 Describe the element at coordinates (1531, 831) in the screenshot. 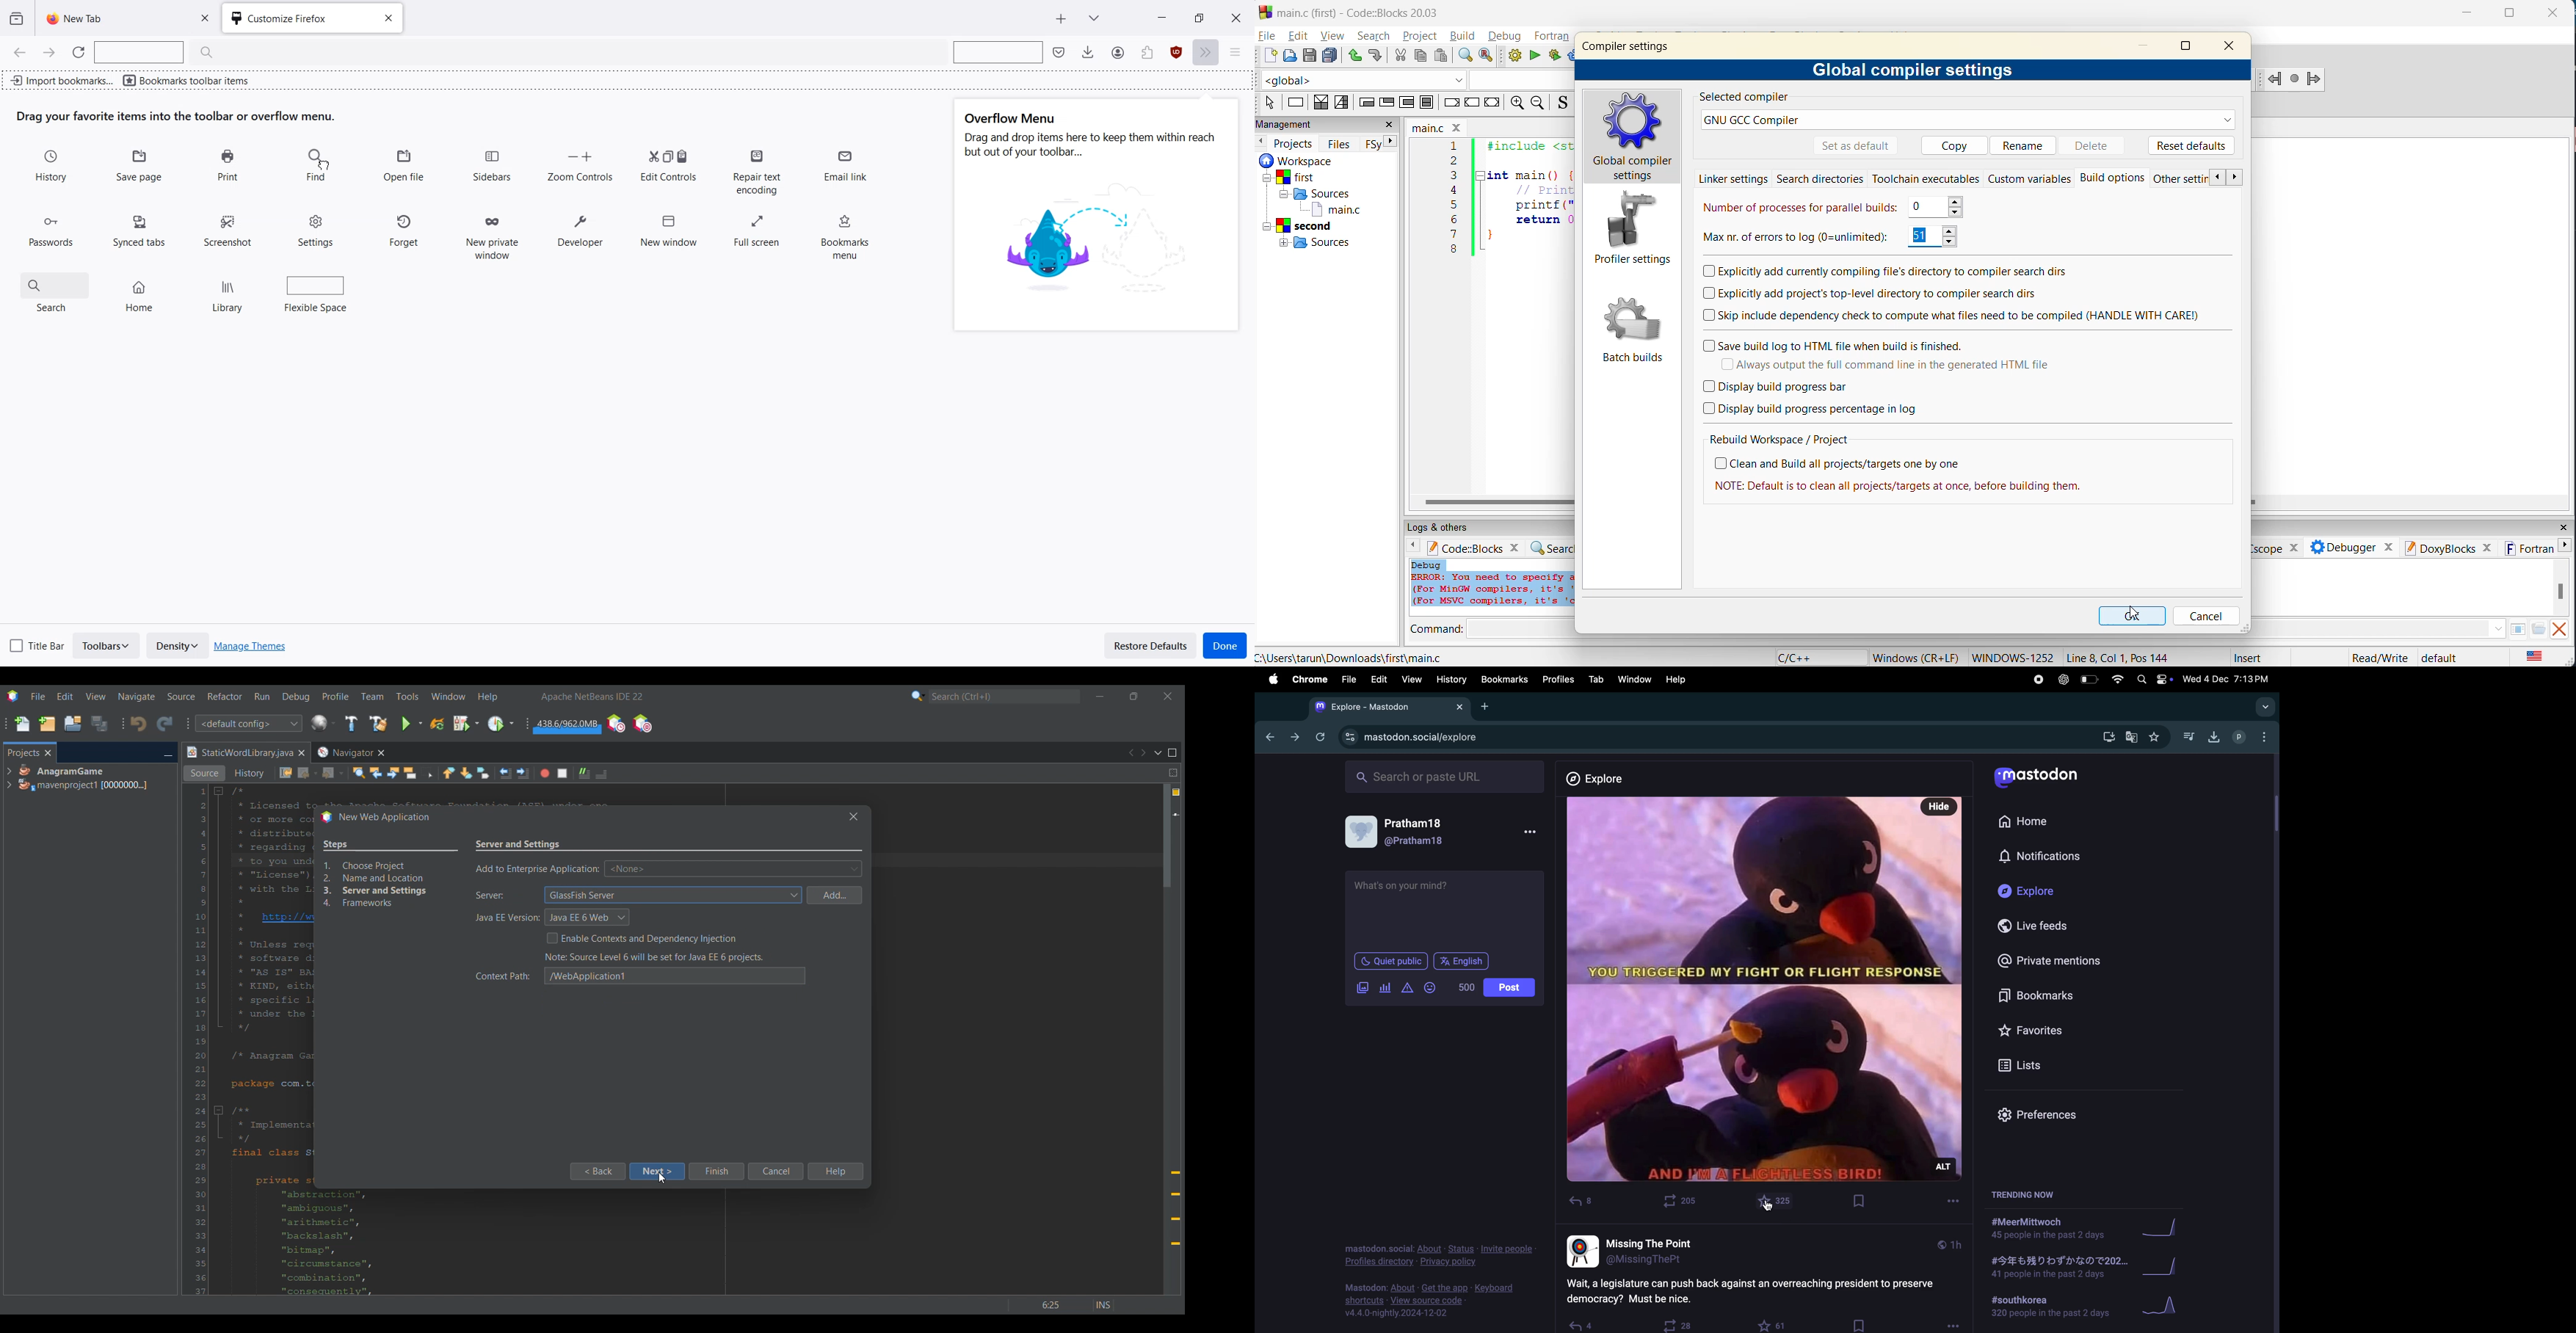

I see `more` at that location.